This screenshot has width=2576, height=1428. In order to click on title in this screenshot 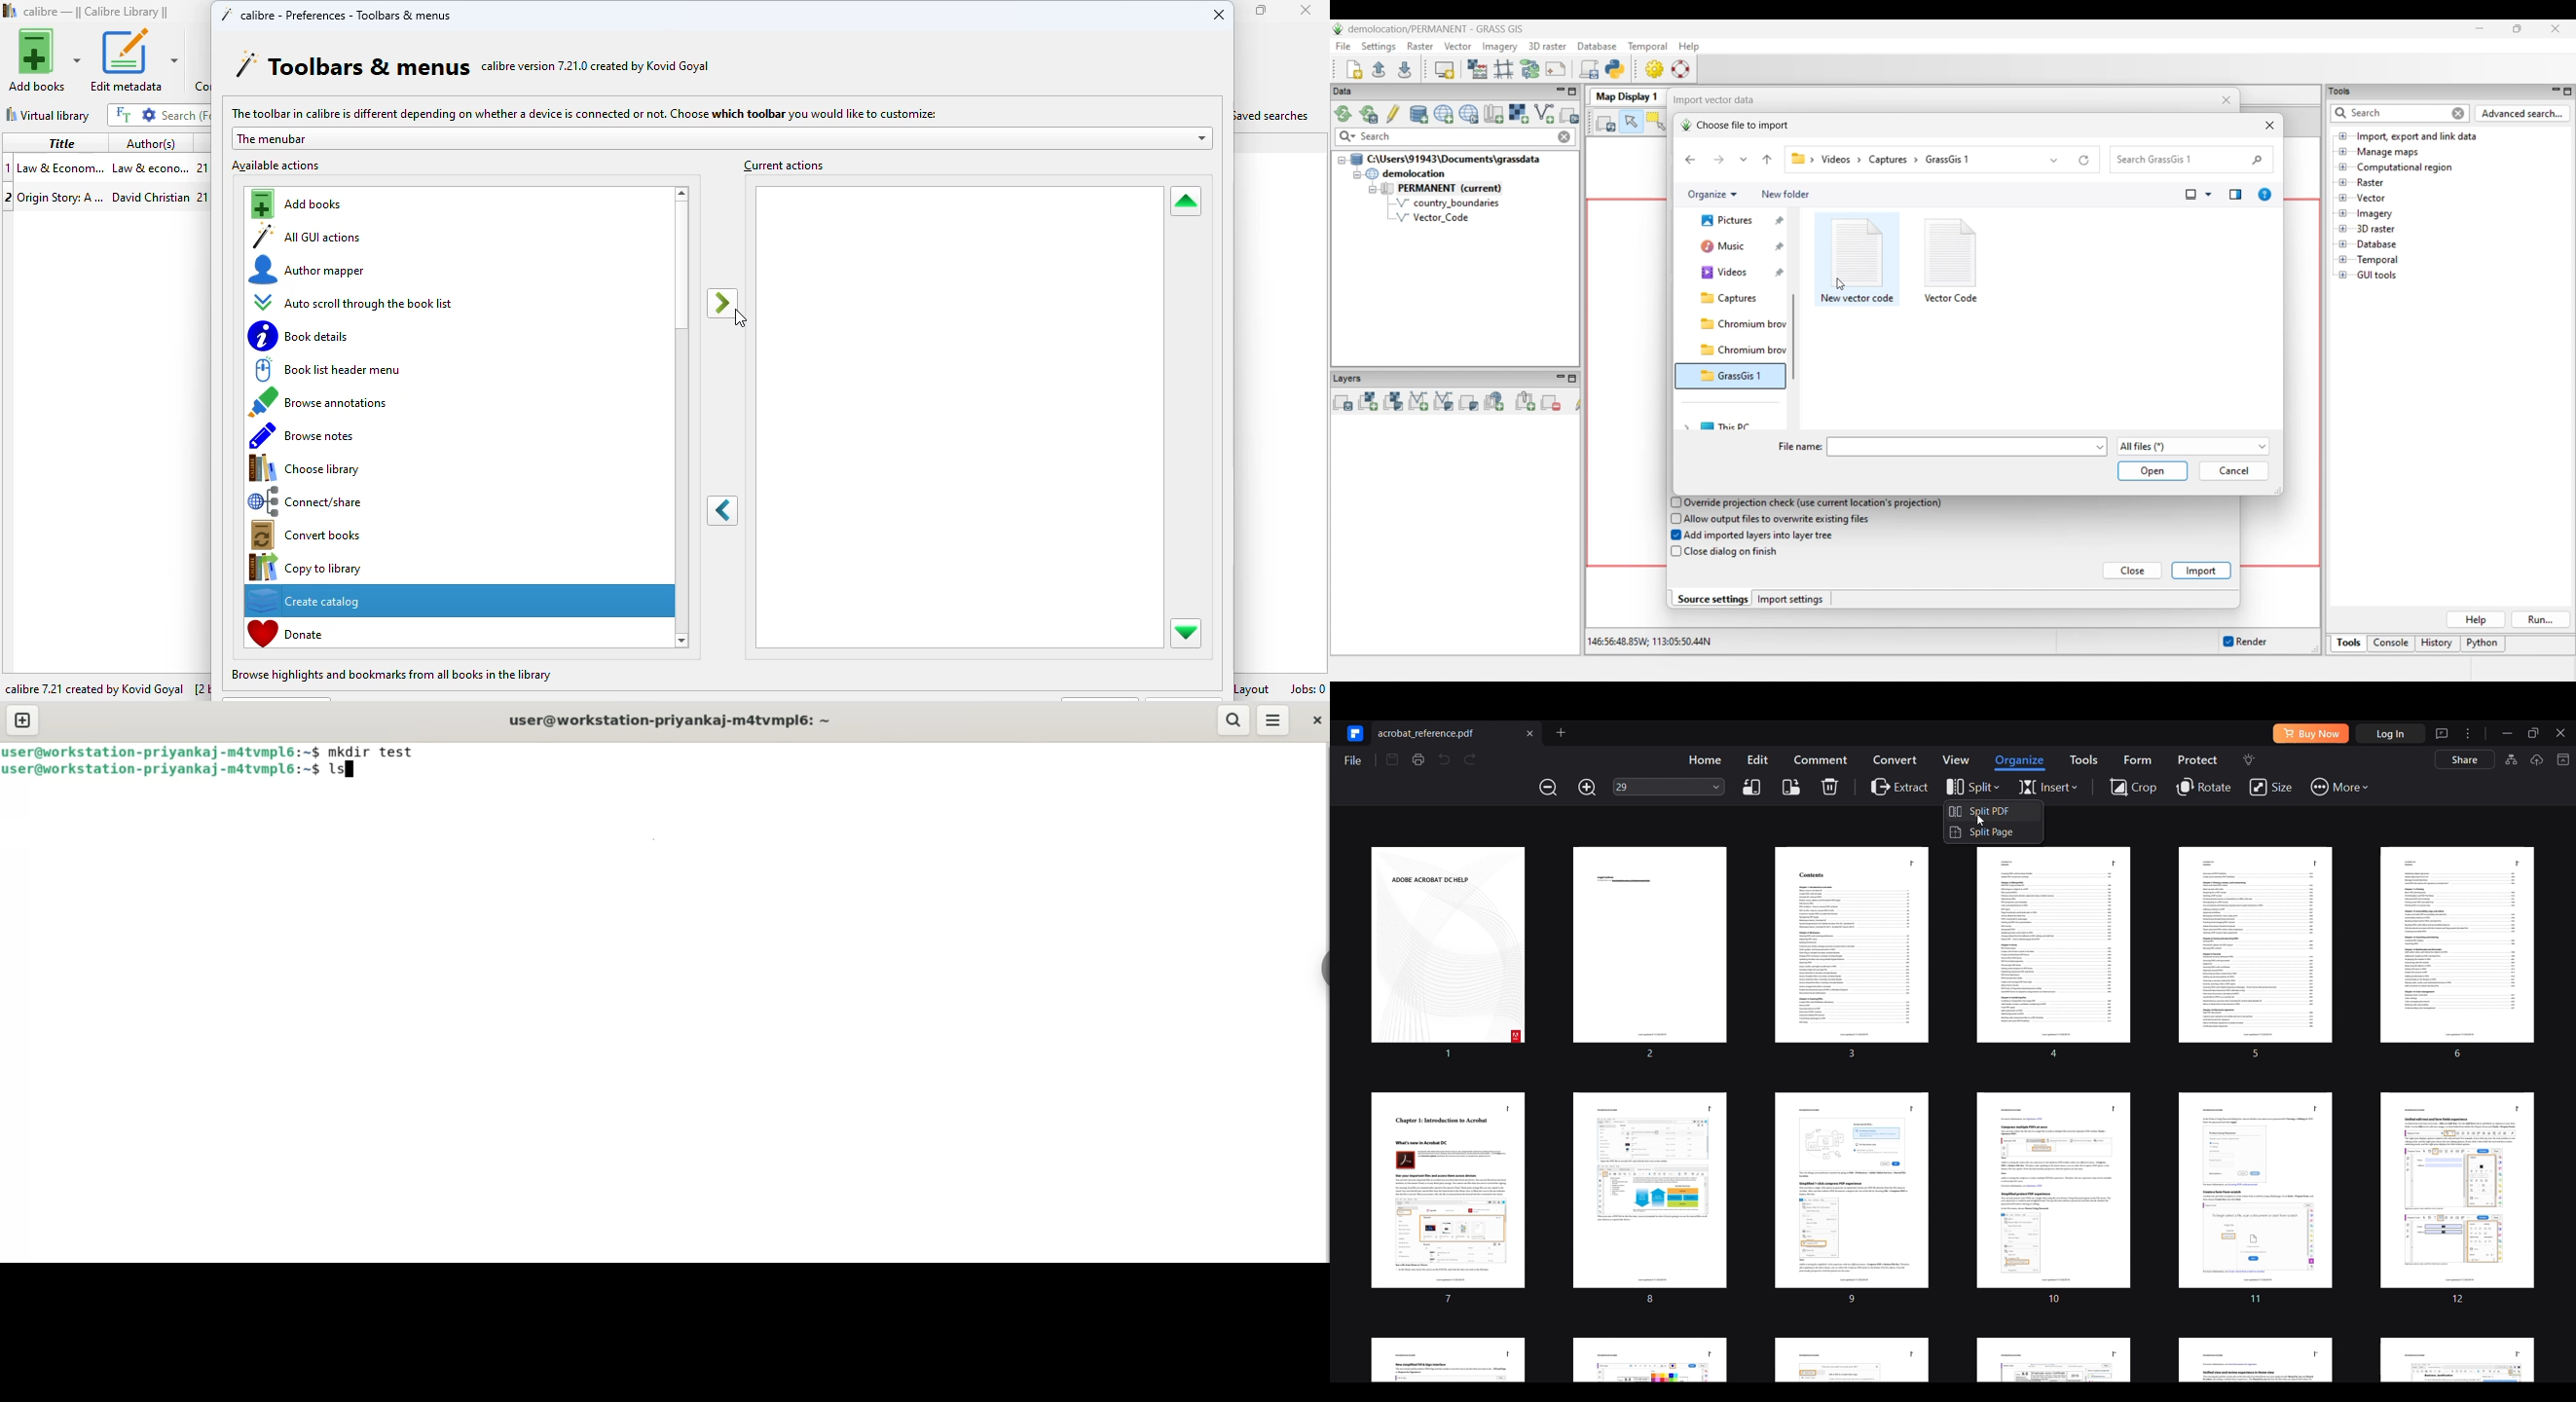, I will do `click(61, 142)`.